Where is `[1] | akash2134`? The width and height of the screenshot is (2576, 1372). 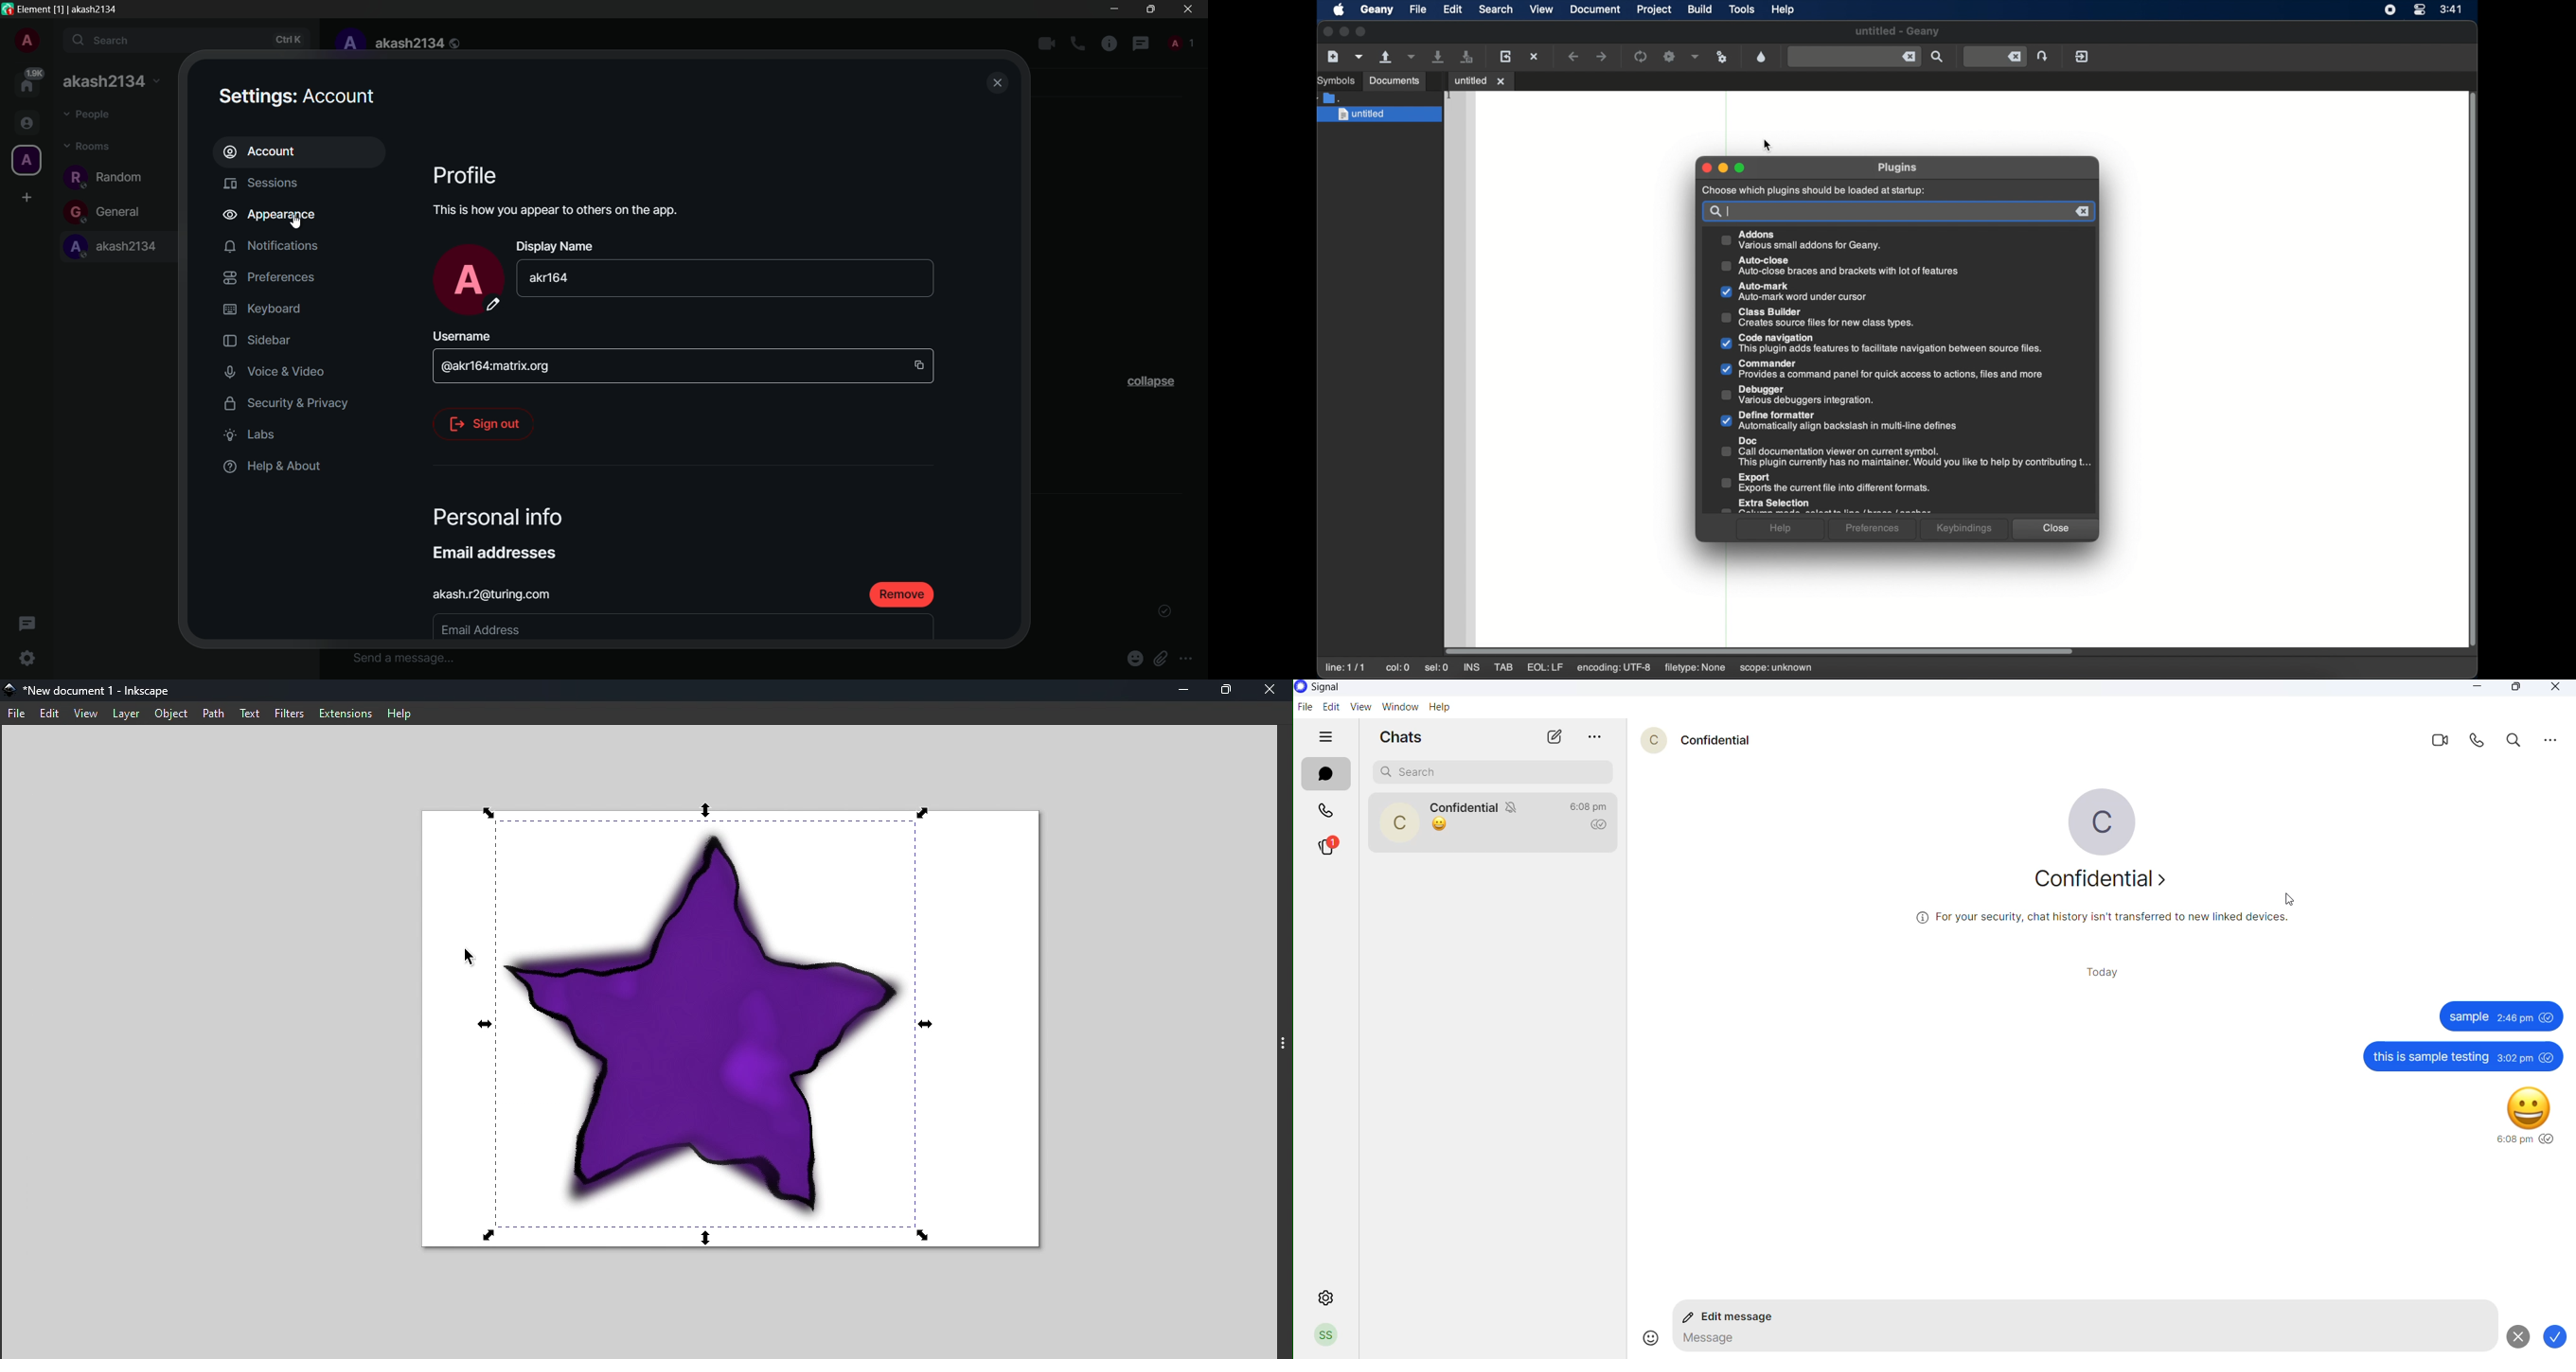
[1] | akash2134 is located at coordinates (89, 9).